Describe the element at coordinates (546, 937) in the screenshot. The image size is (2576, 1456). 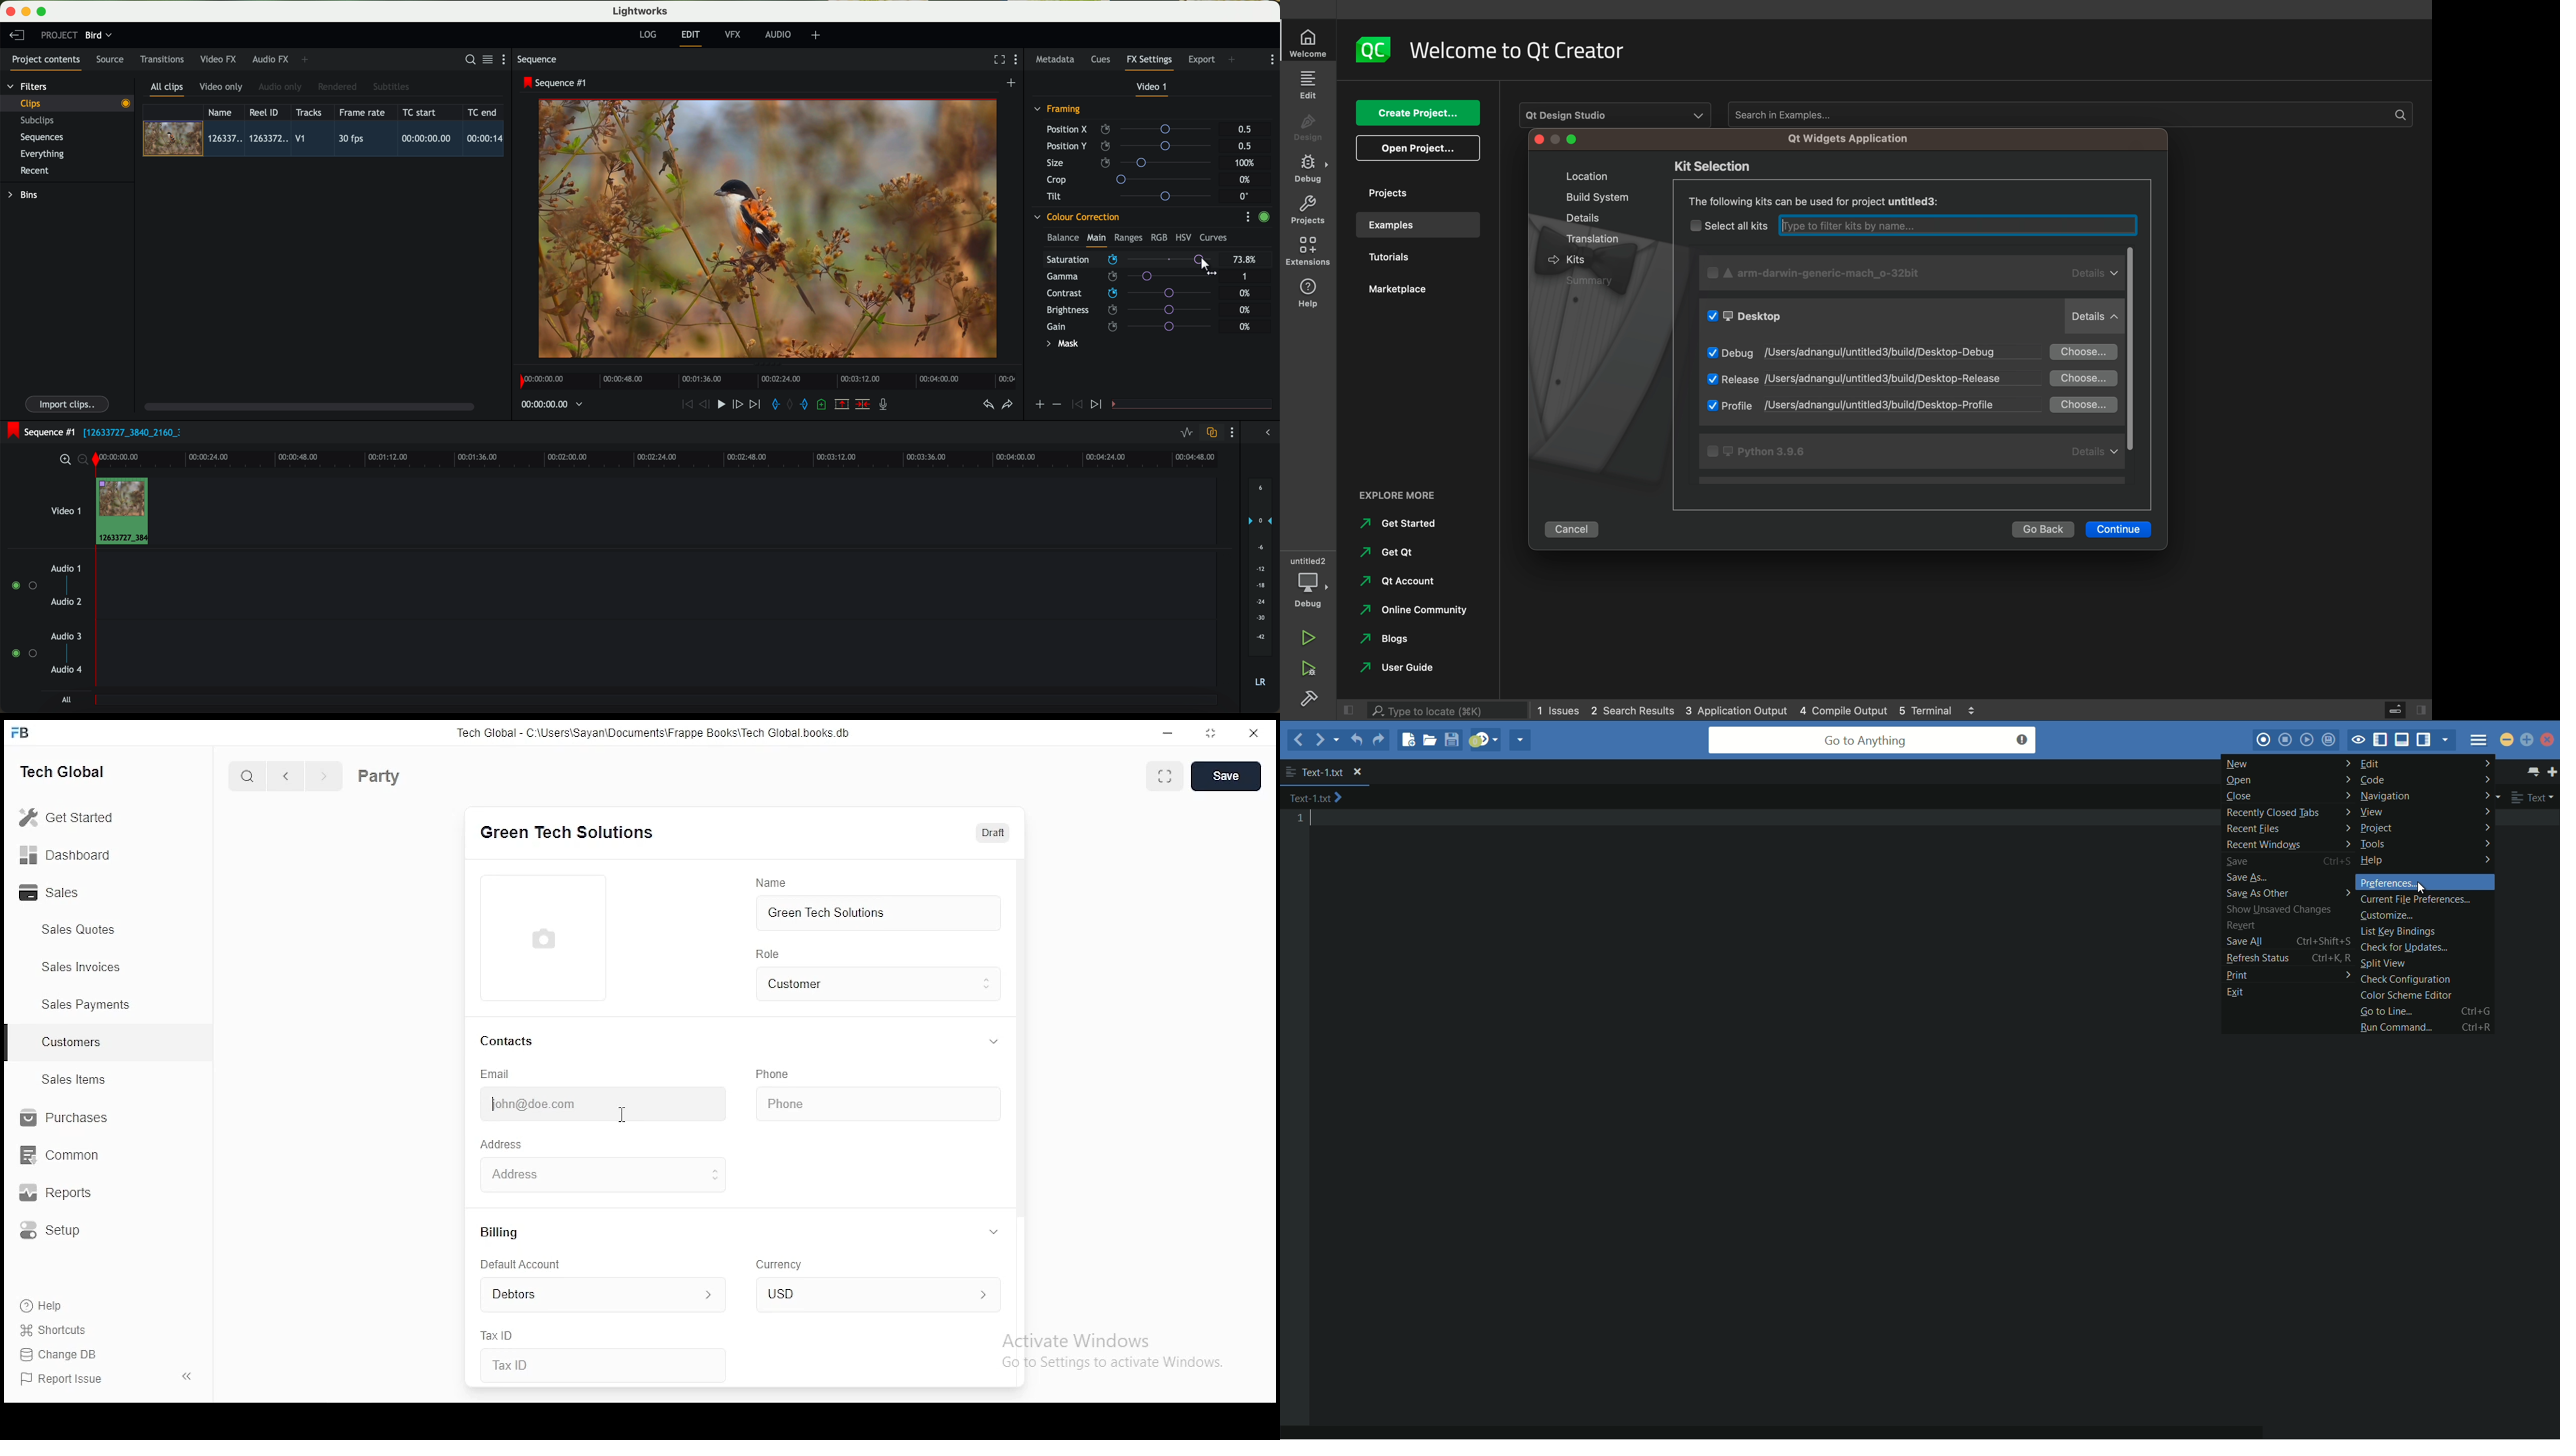
I see `logo thumbnail` at that location.